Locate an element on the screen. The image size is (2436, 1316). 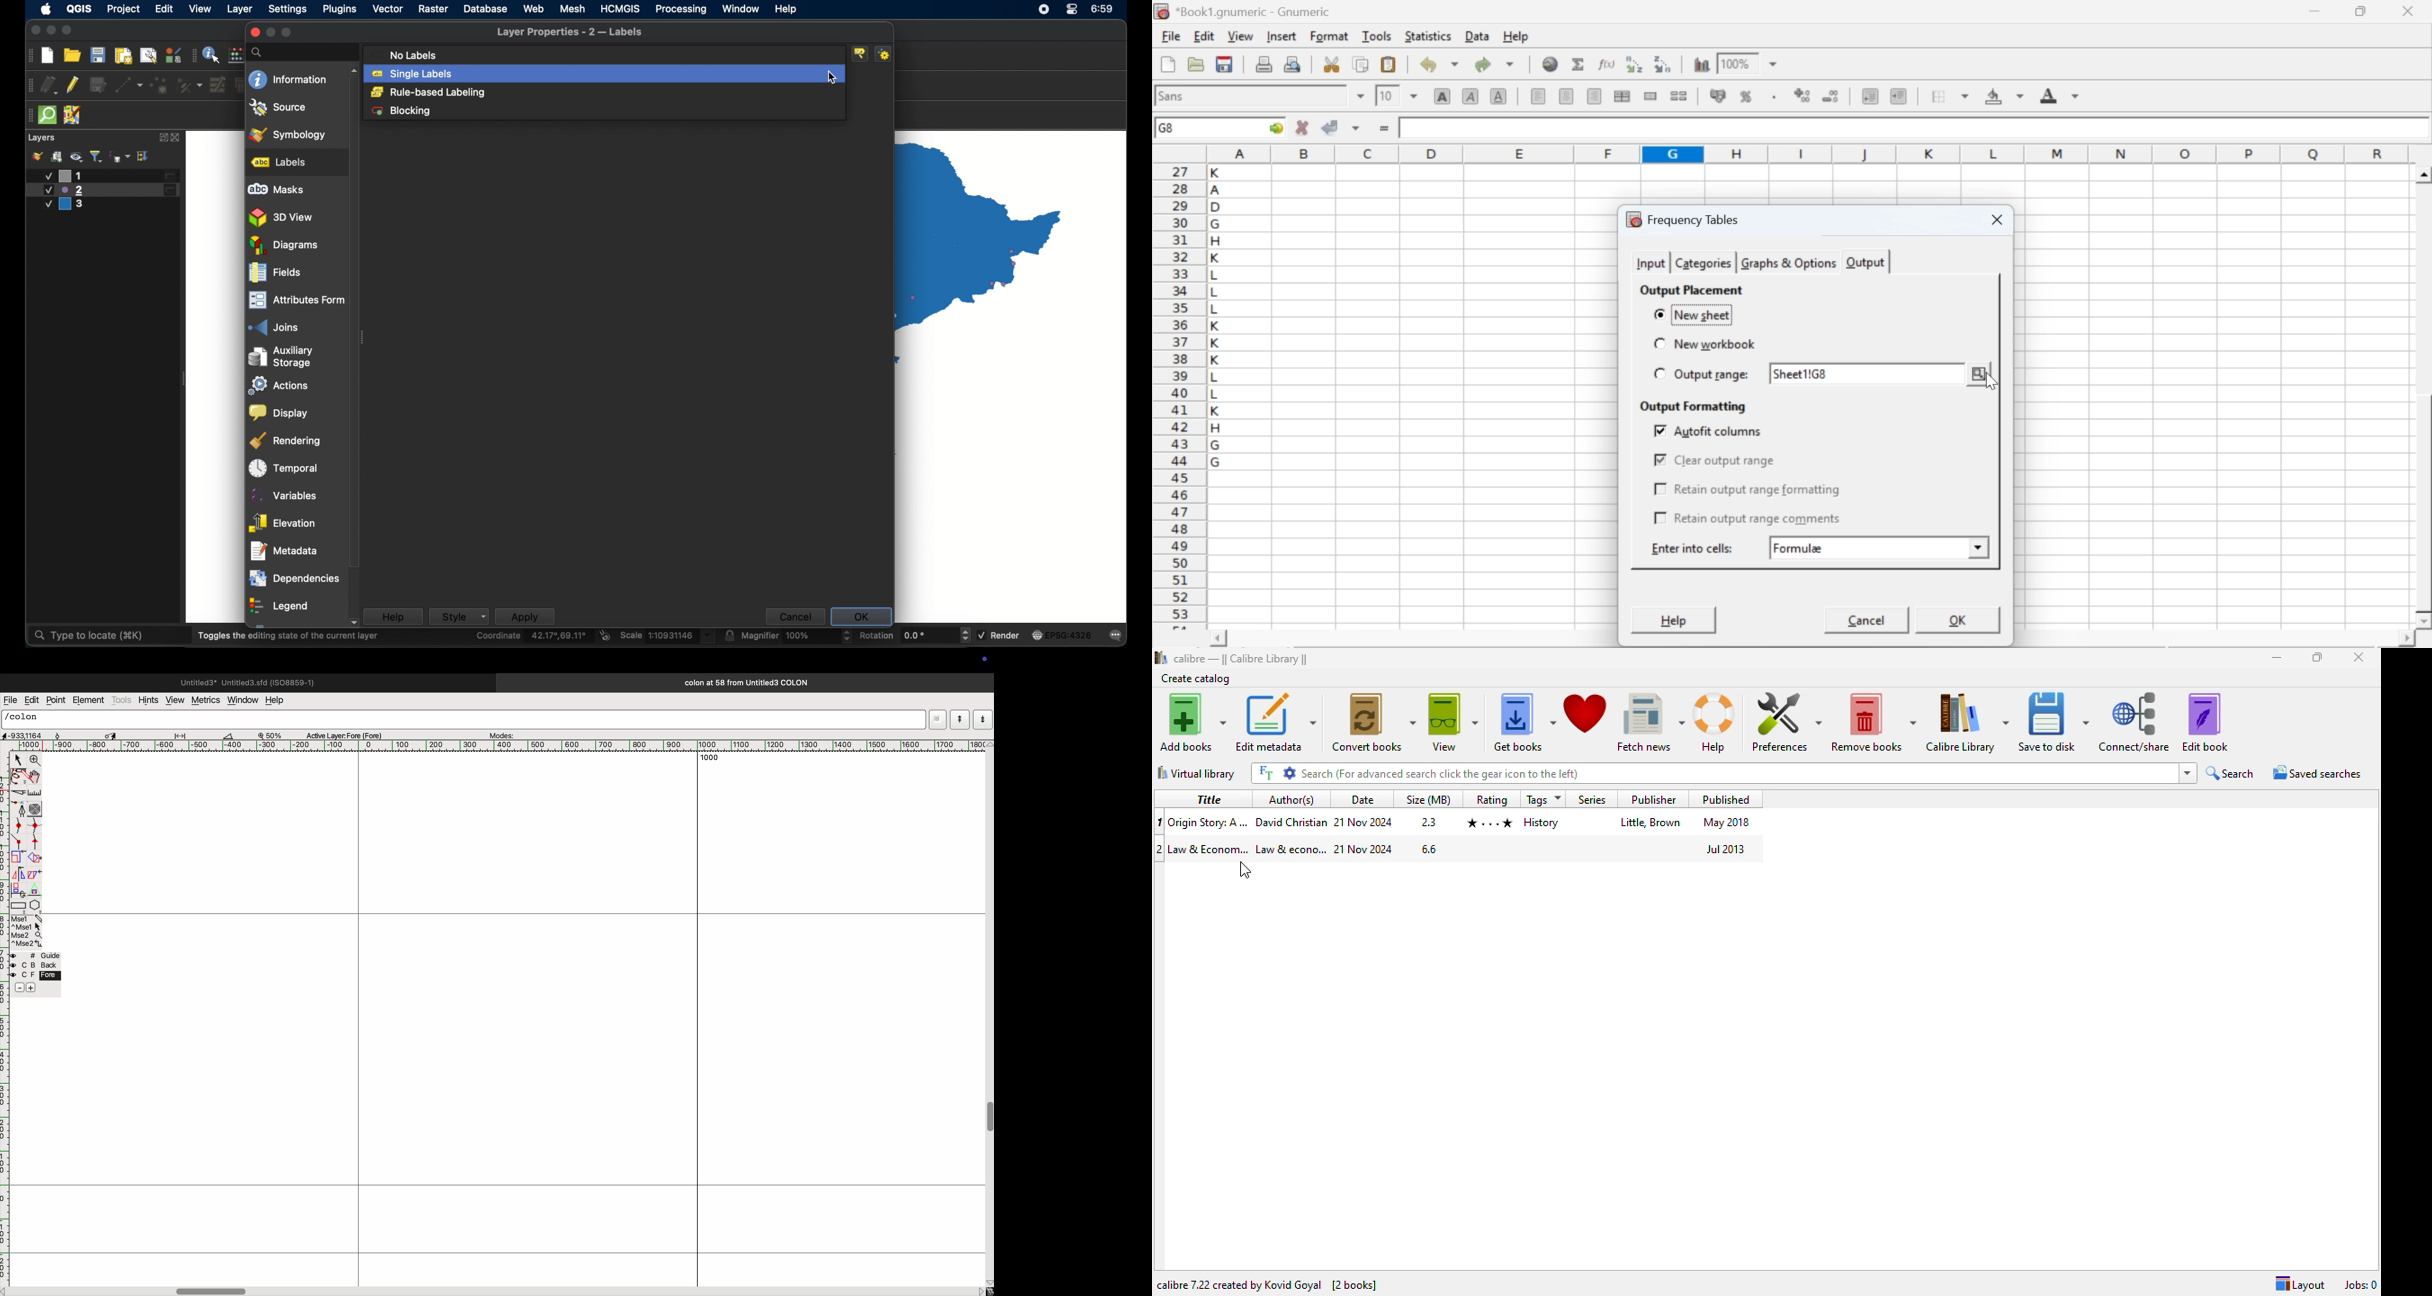
view is located at coordinates (1453, 723).